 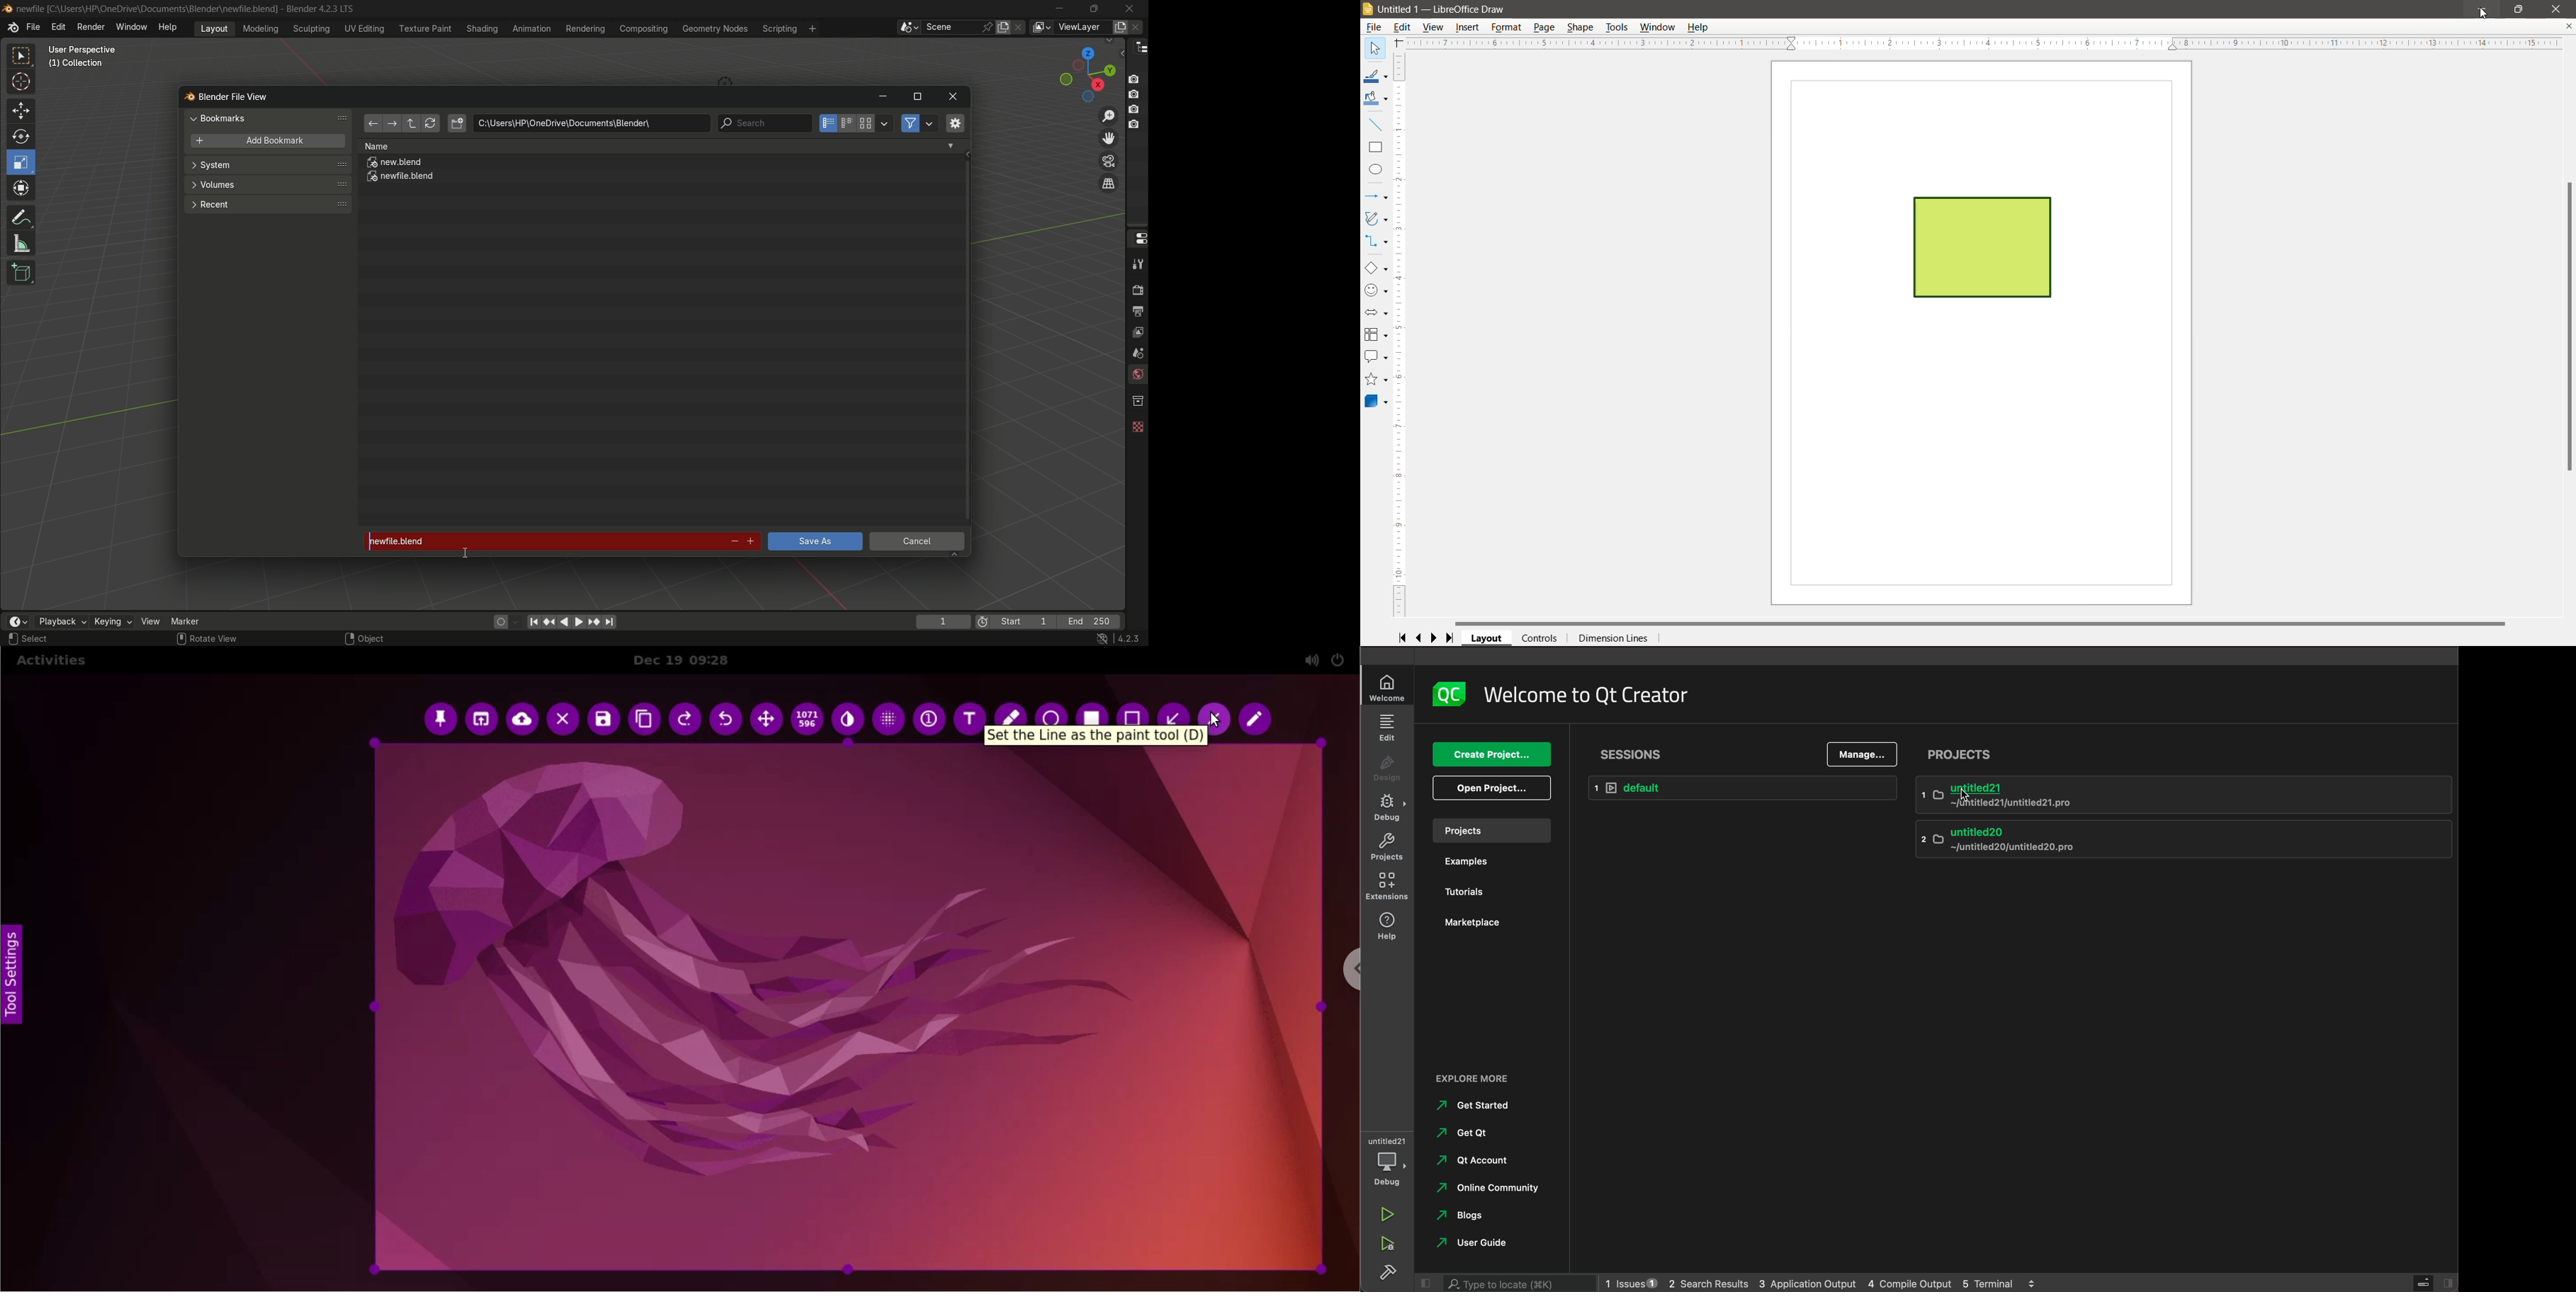 I want to click on C:\User:\\HP\Onedrive\Documents\Blender, so click(x=147, y=9).